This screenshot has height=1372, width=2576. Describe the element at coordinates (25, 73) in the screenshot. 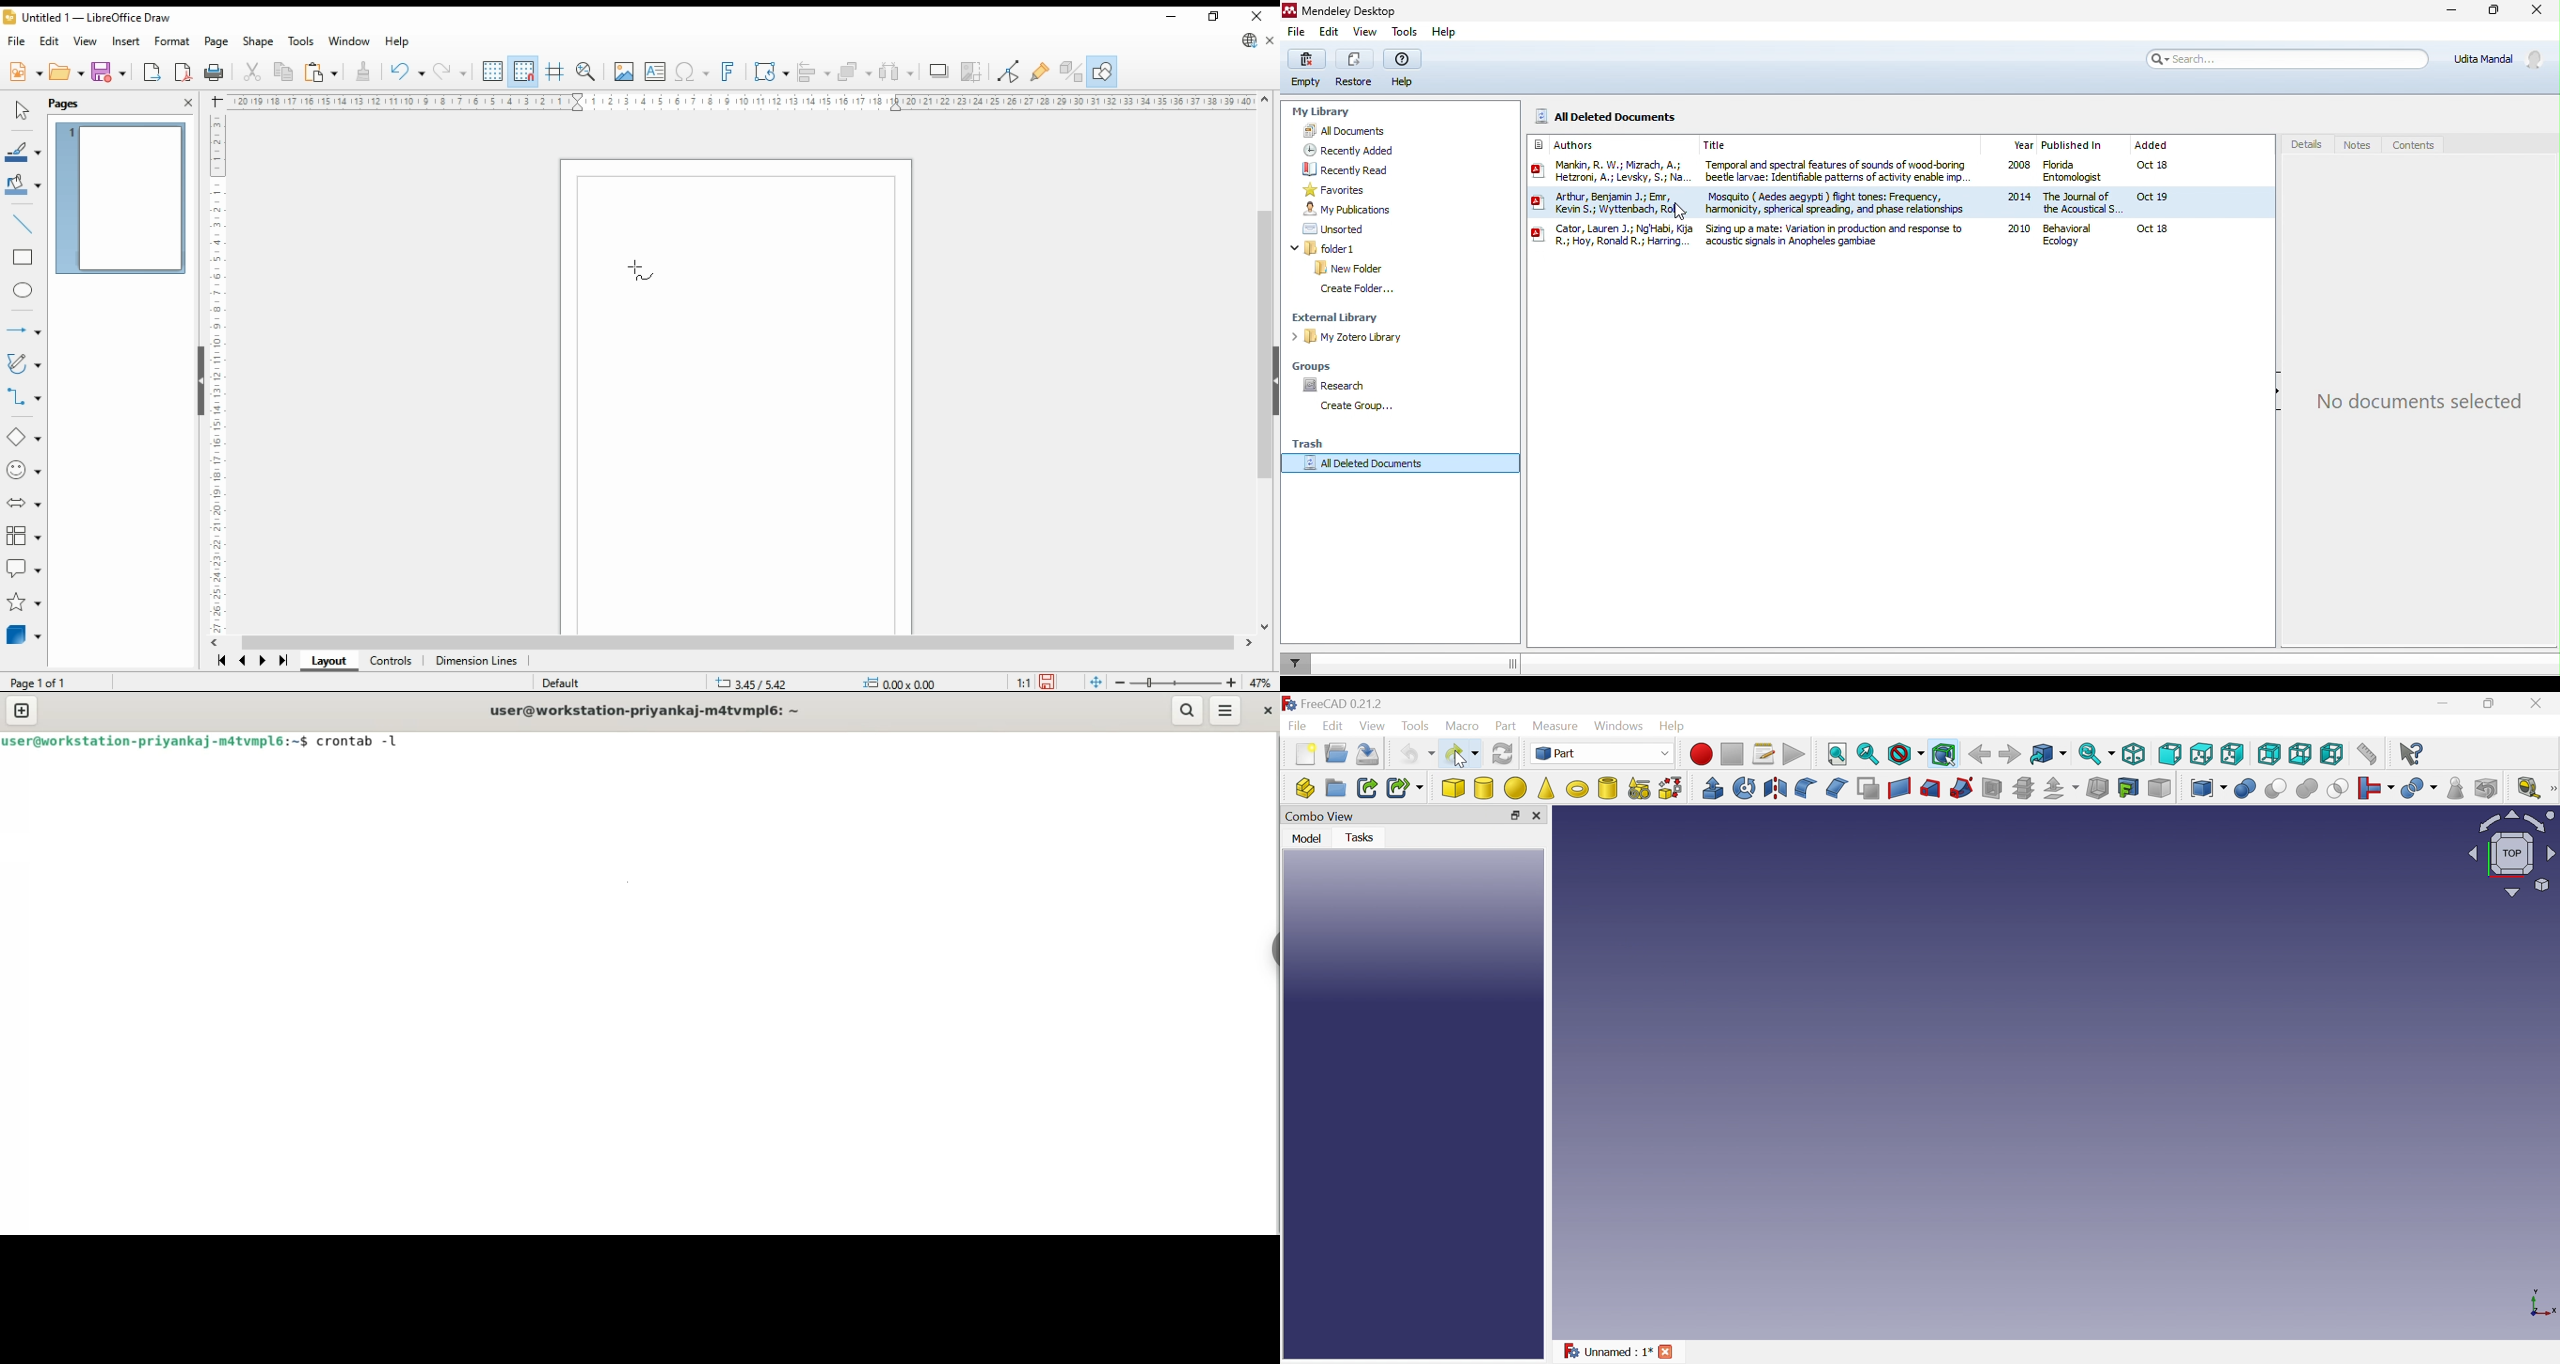

I see `new` at that location.